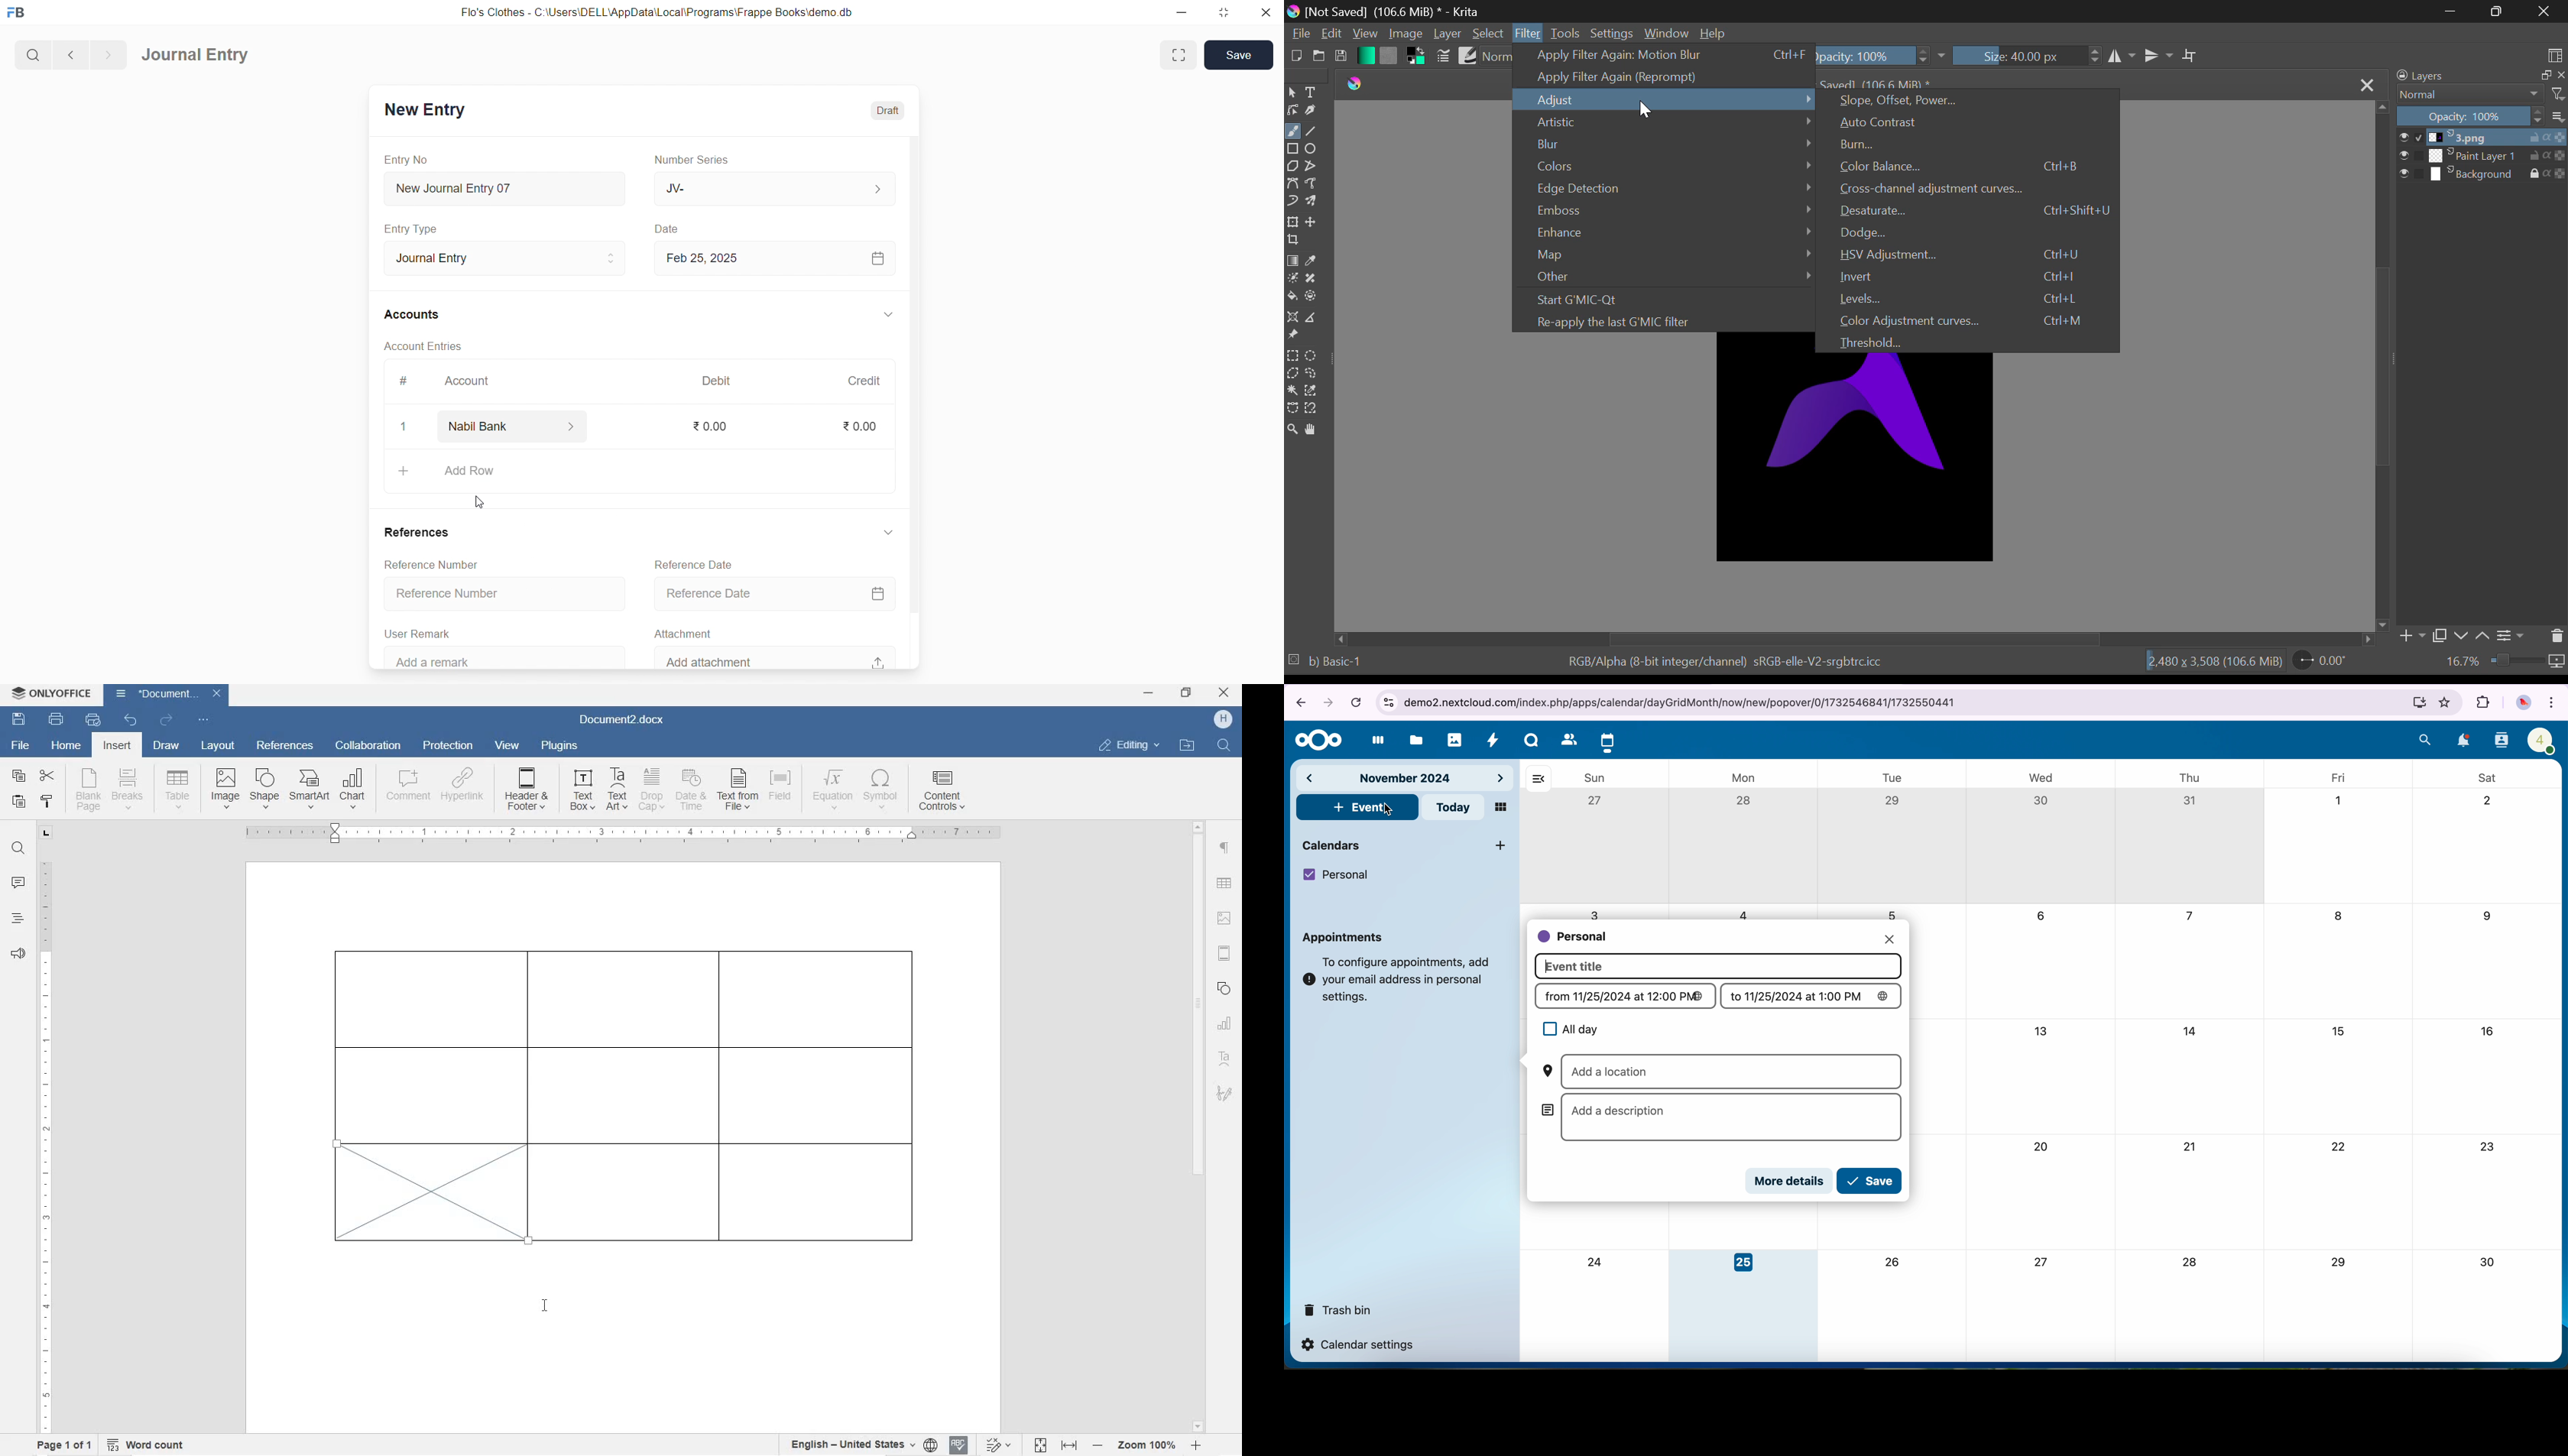 The image size is (2576, 1456). What do you see at coordinates (940, 793) in the screenshot?
I see `CONTENT CONTROLS` at bounding box center [940, 793].